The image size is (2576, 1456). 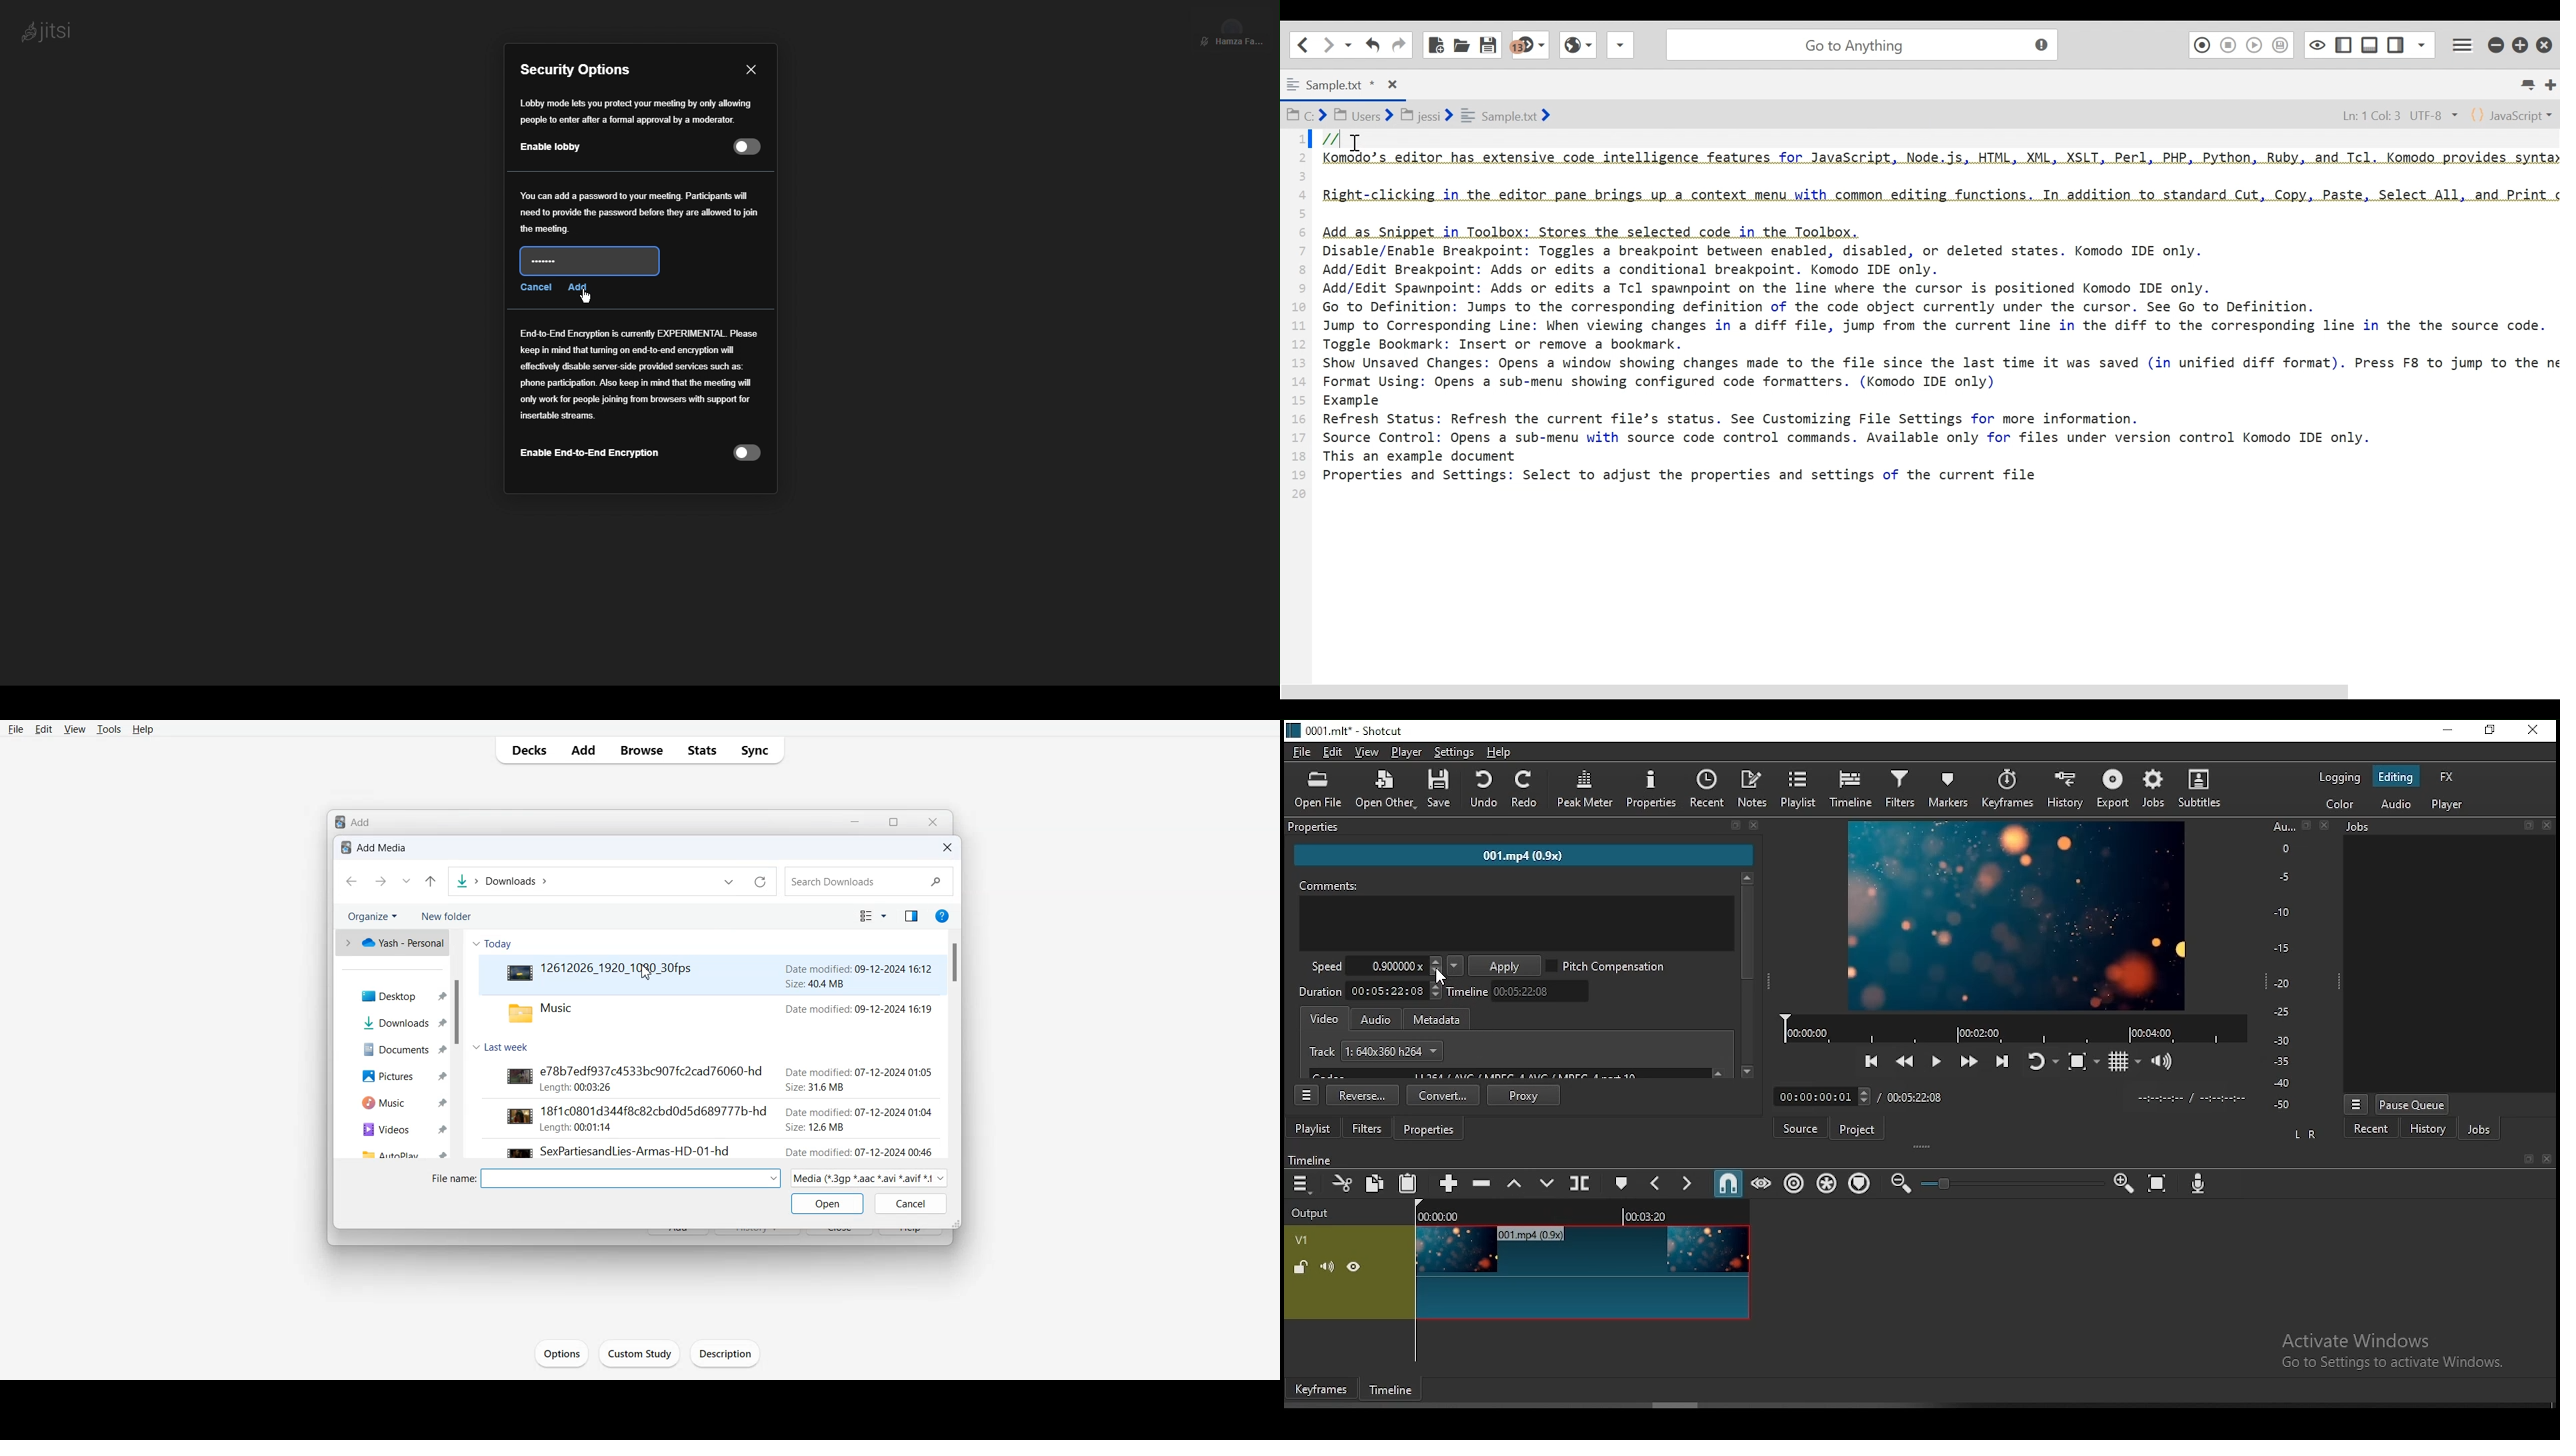 I want to click on One drive, so click(x=391, y=943).